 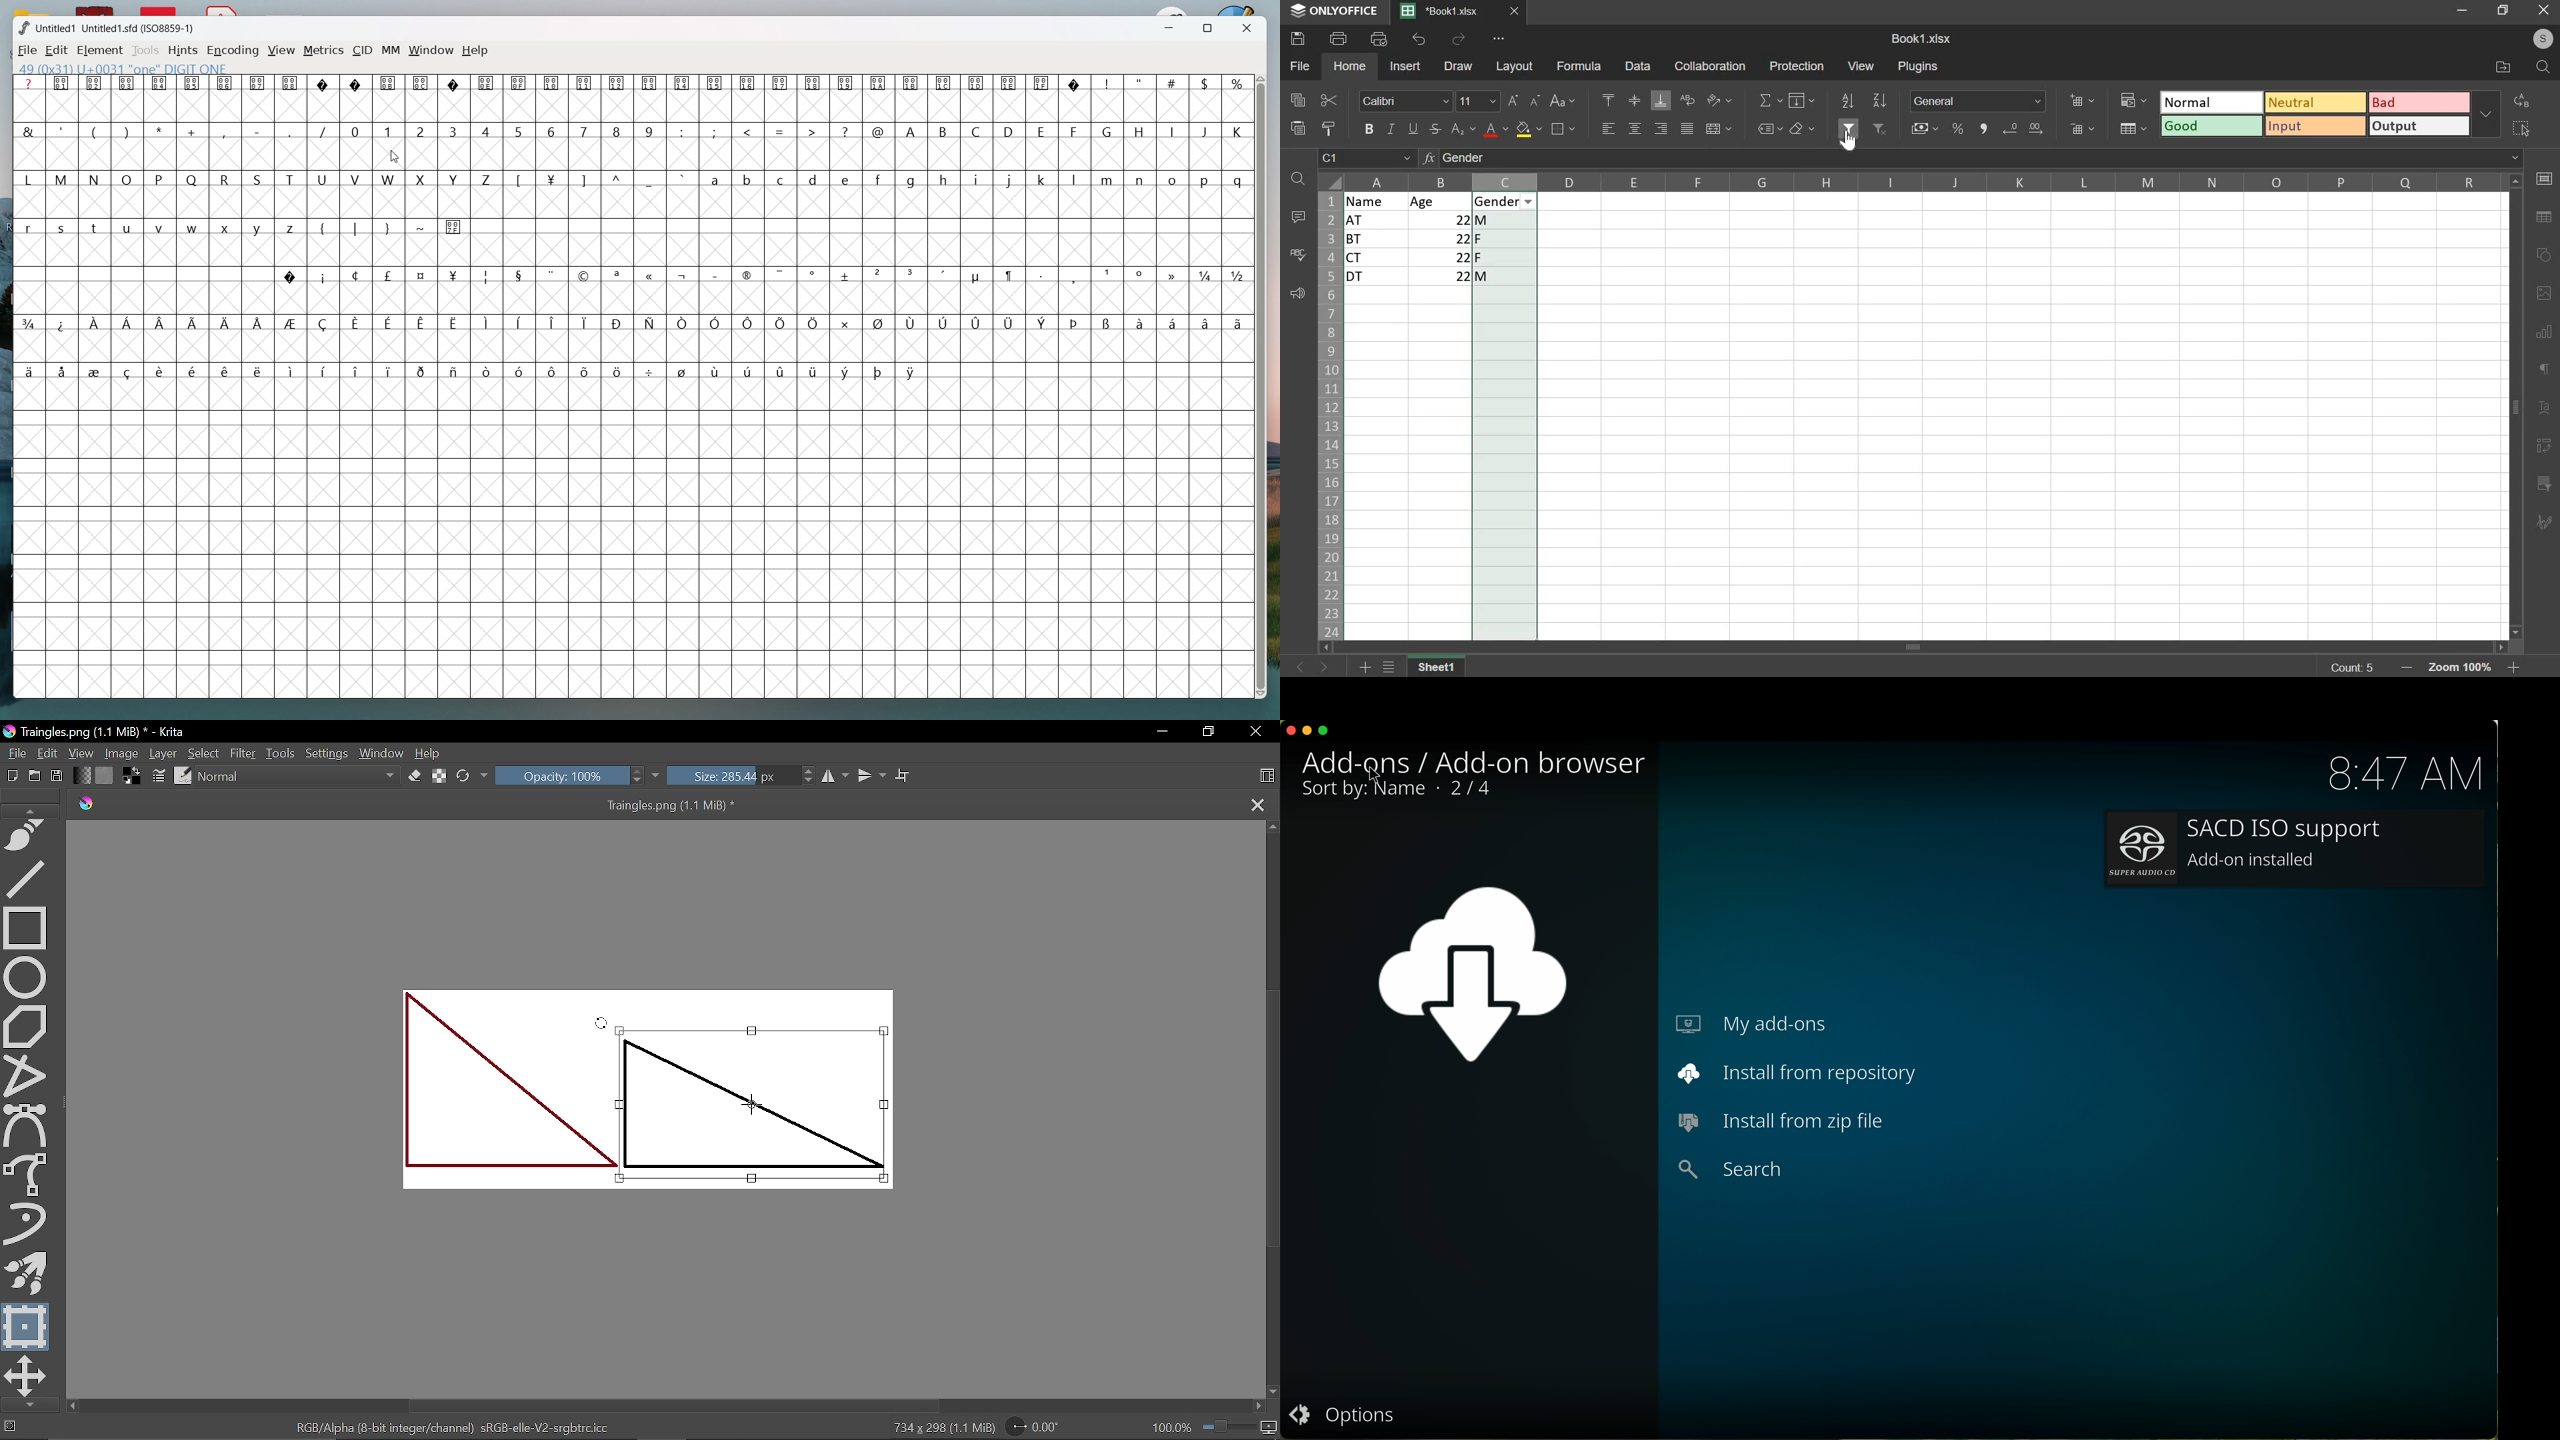 I want to click on hour, so click(x=2404, y=772).